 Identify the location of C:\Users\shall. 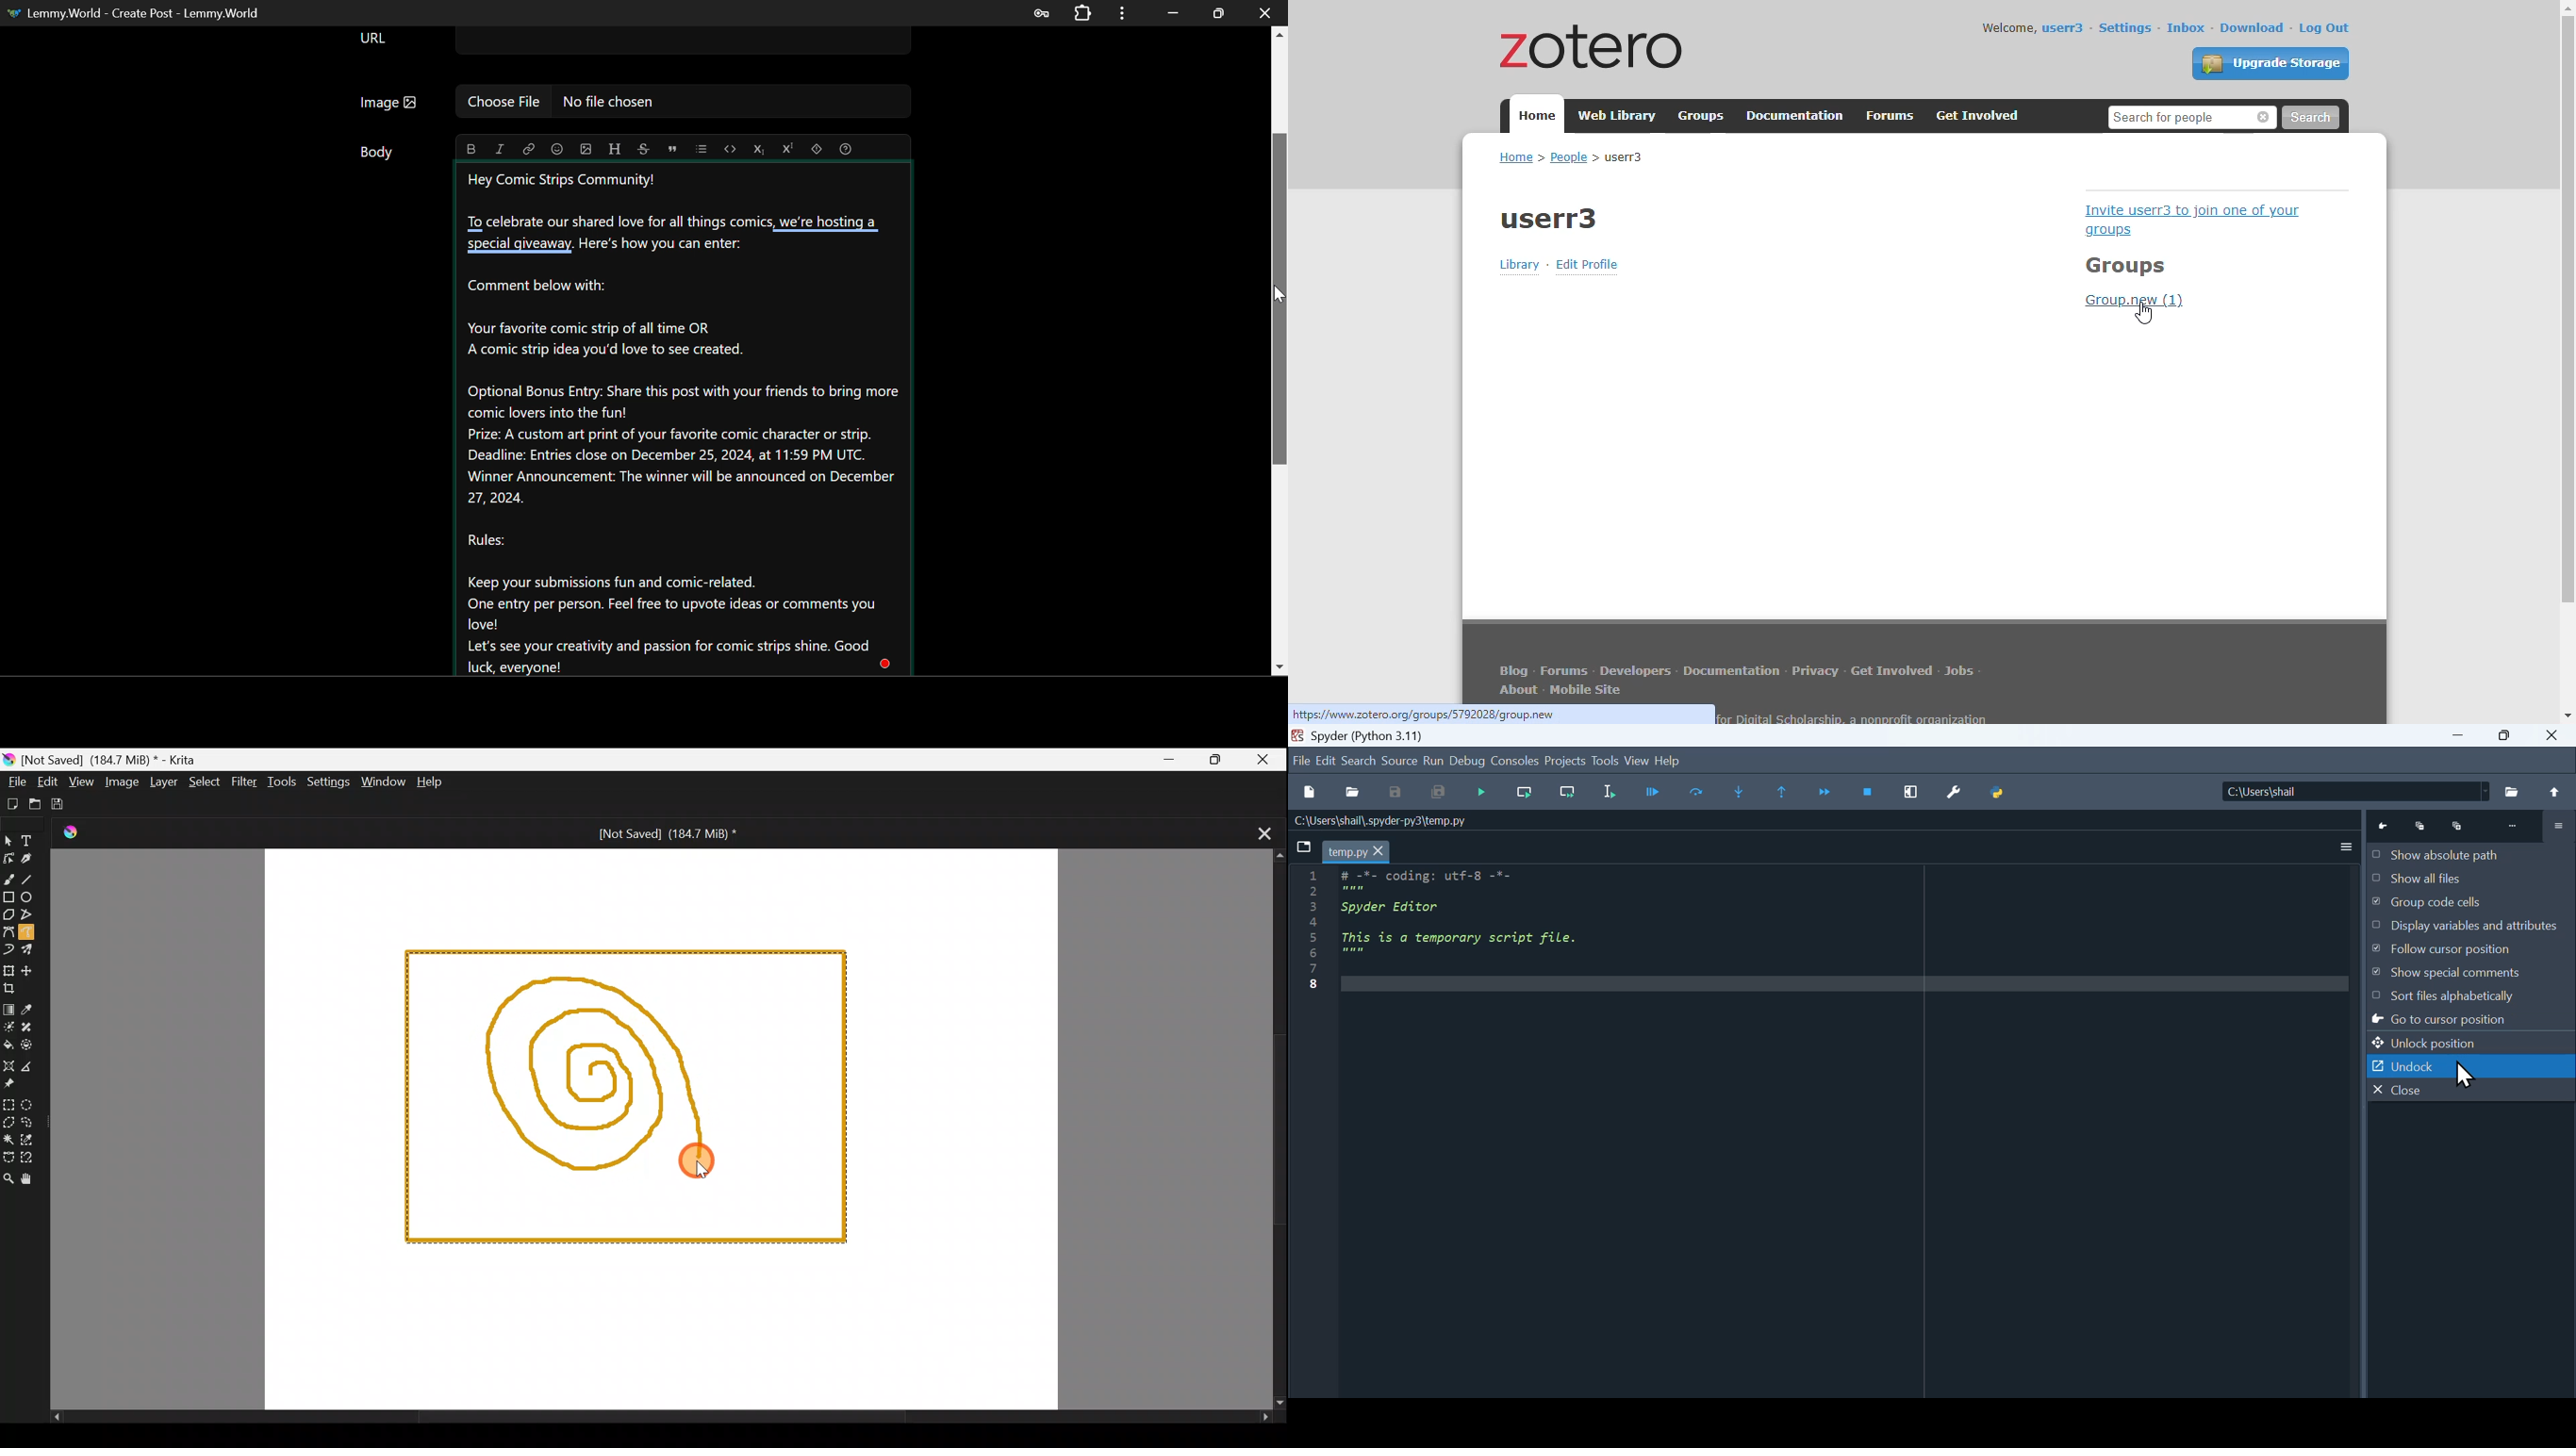
(2353, 791).